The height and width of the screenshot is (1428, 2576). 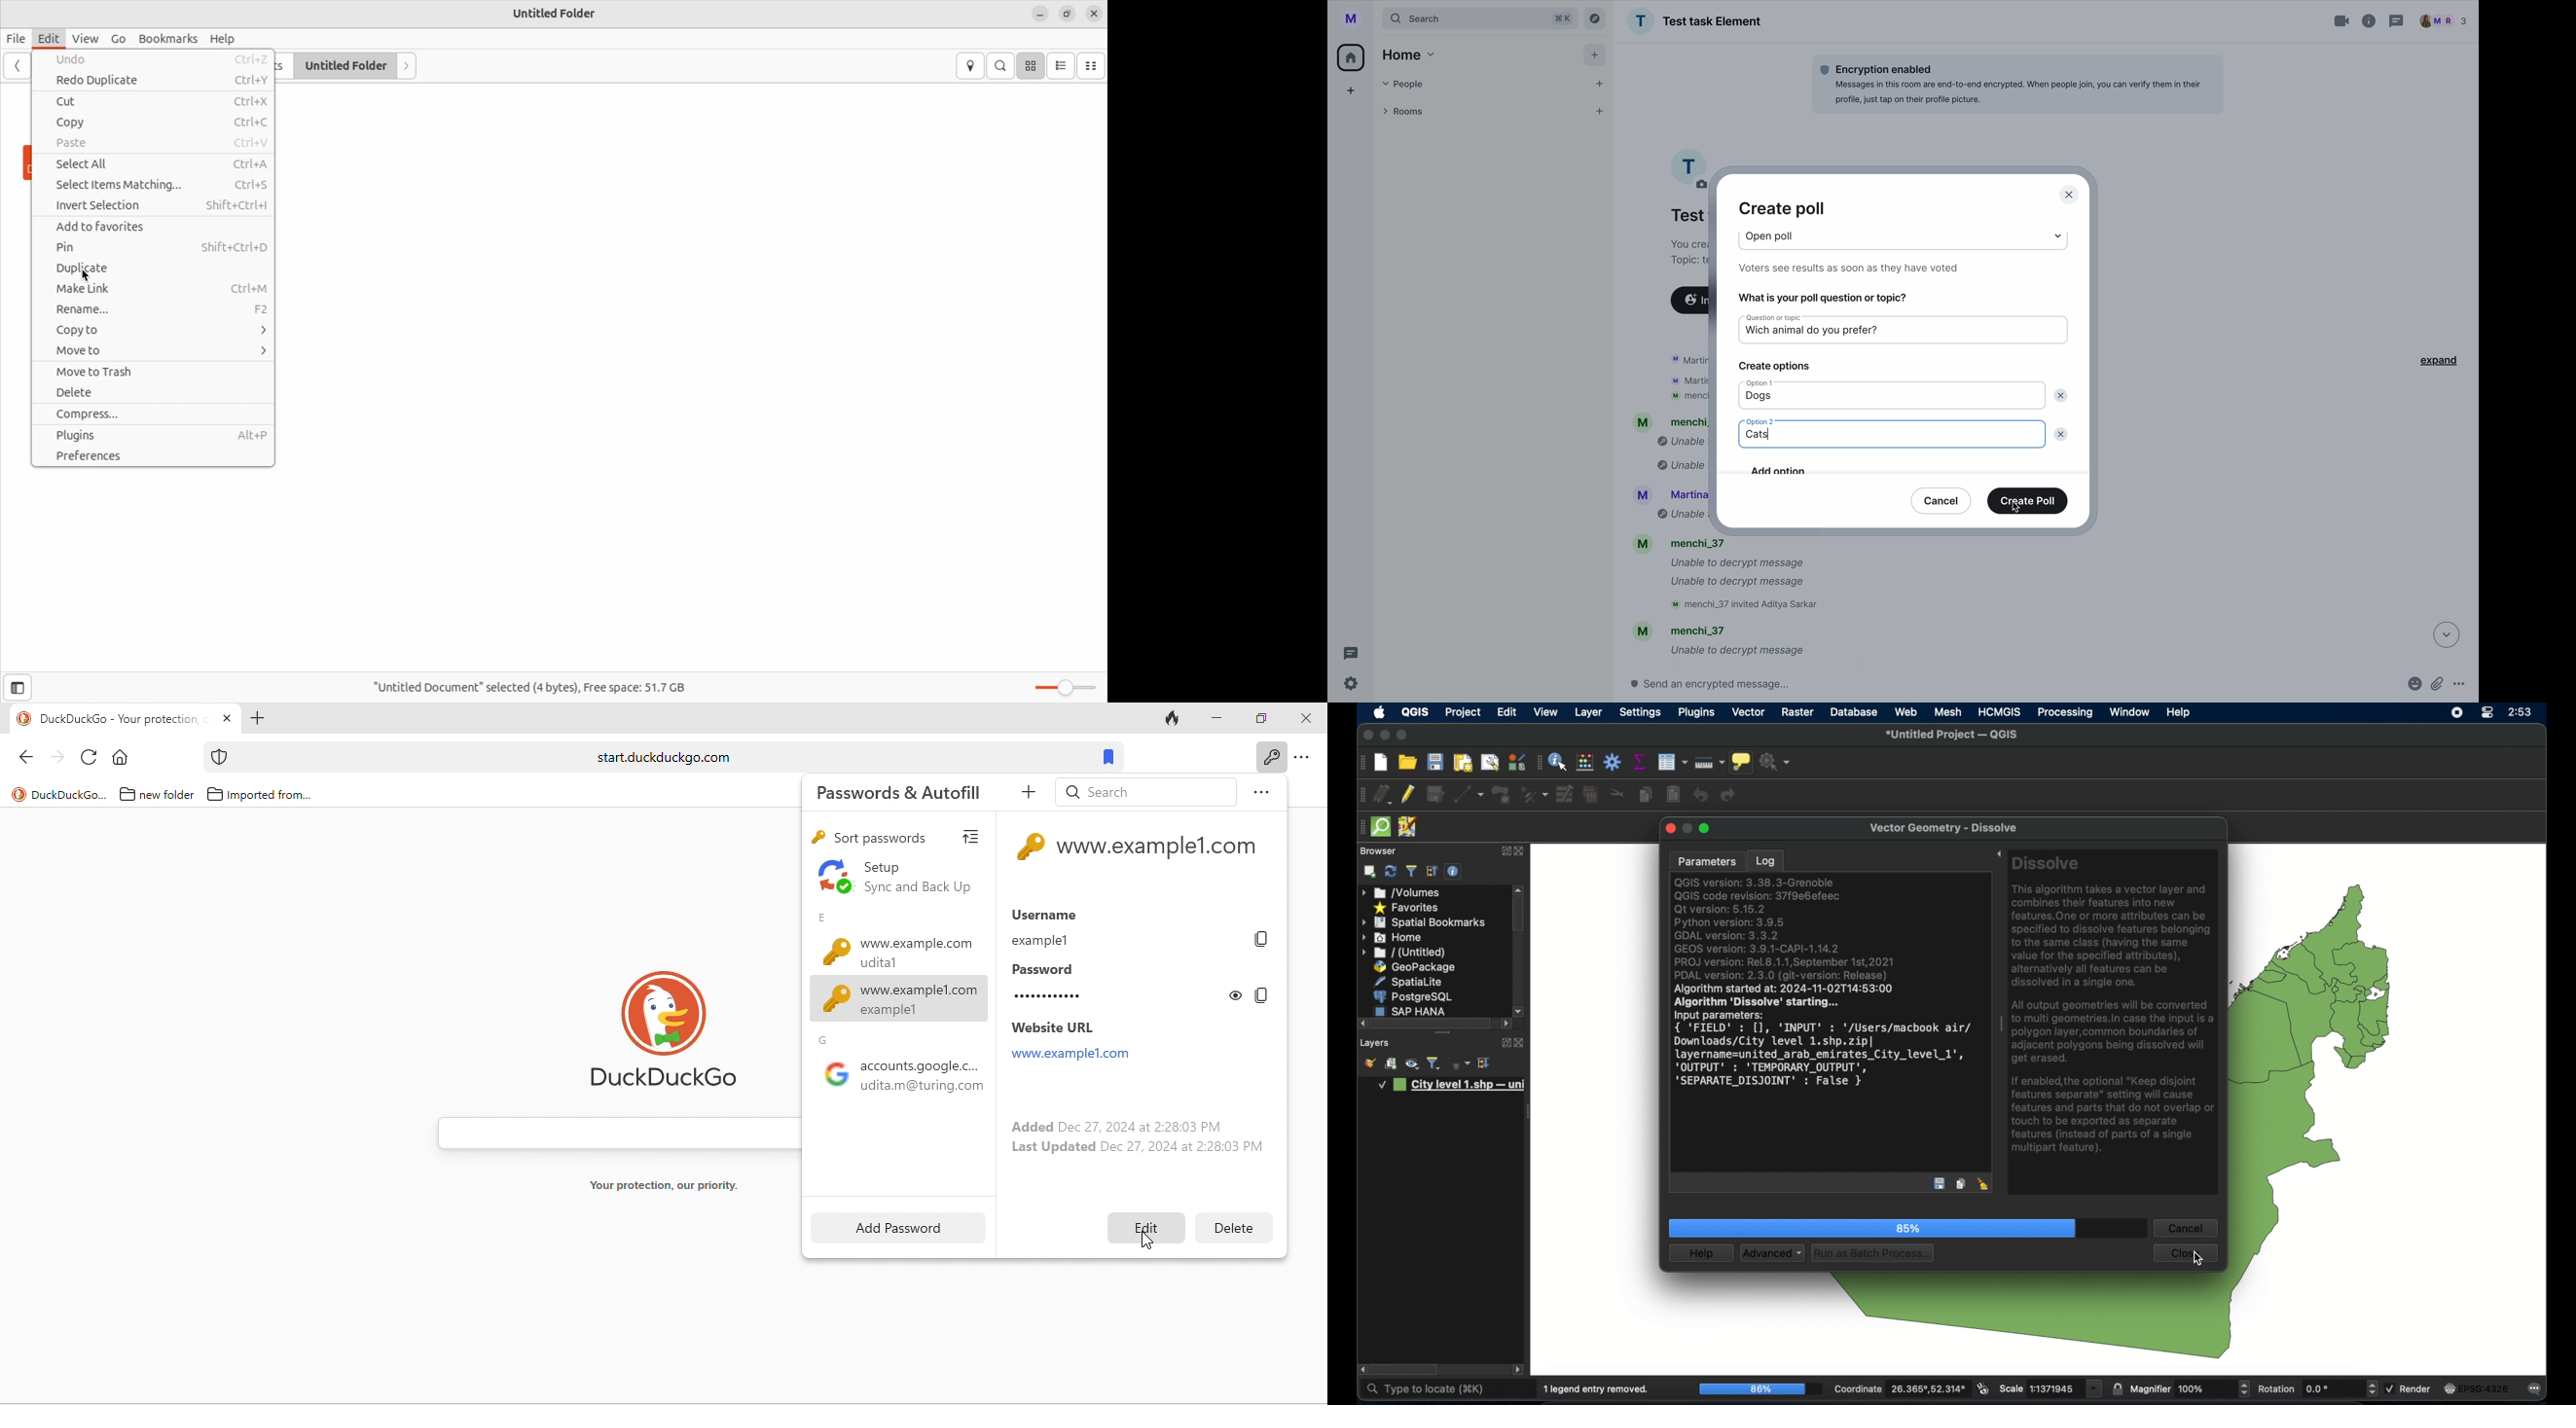 What do you see at coordinates (2019, 509) in the screenshot?
I see `cursor` at bounding box center [2019, 509].